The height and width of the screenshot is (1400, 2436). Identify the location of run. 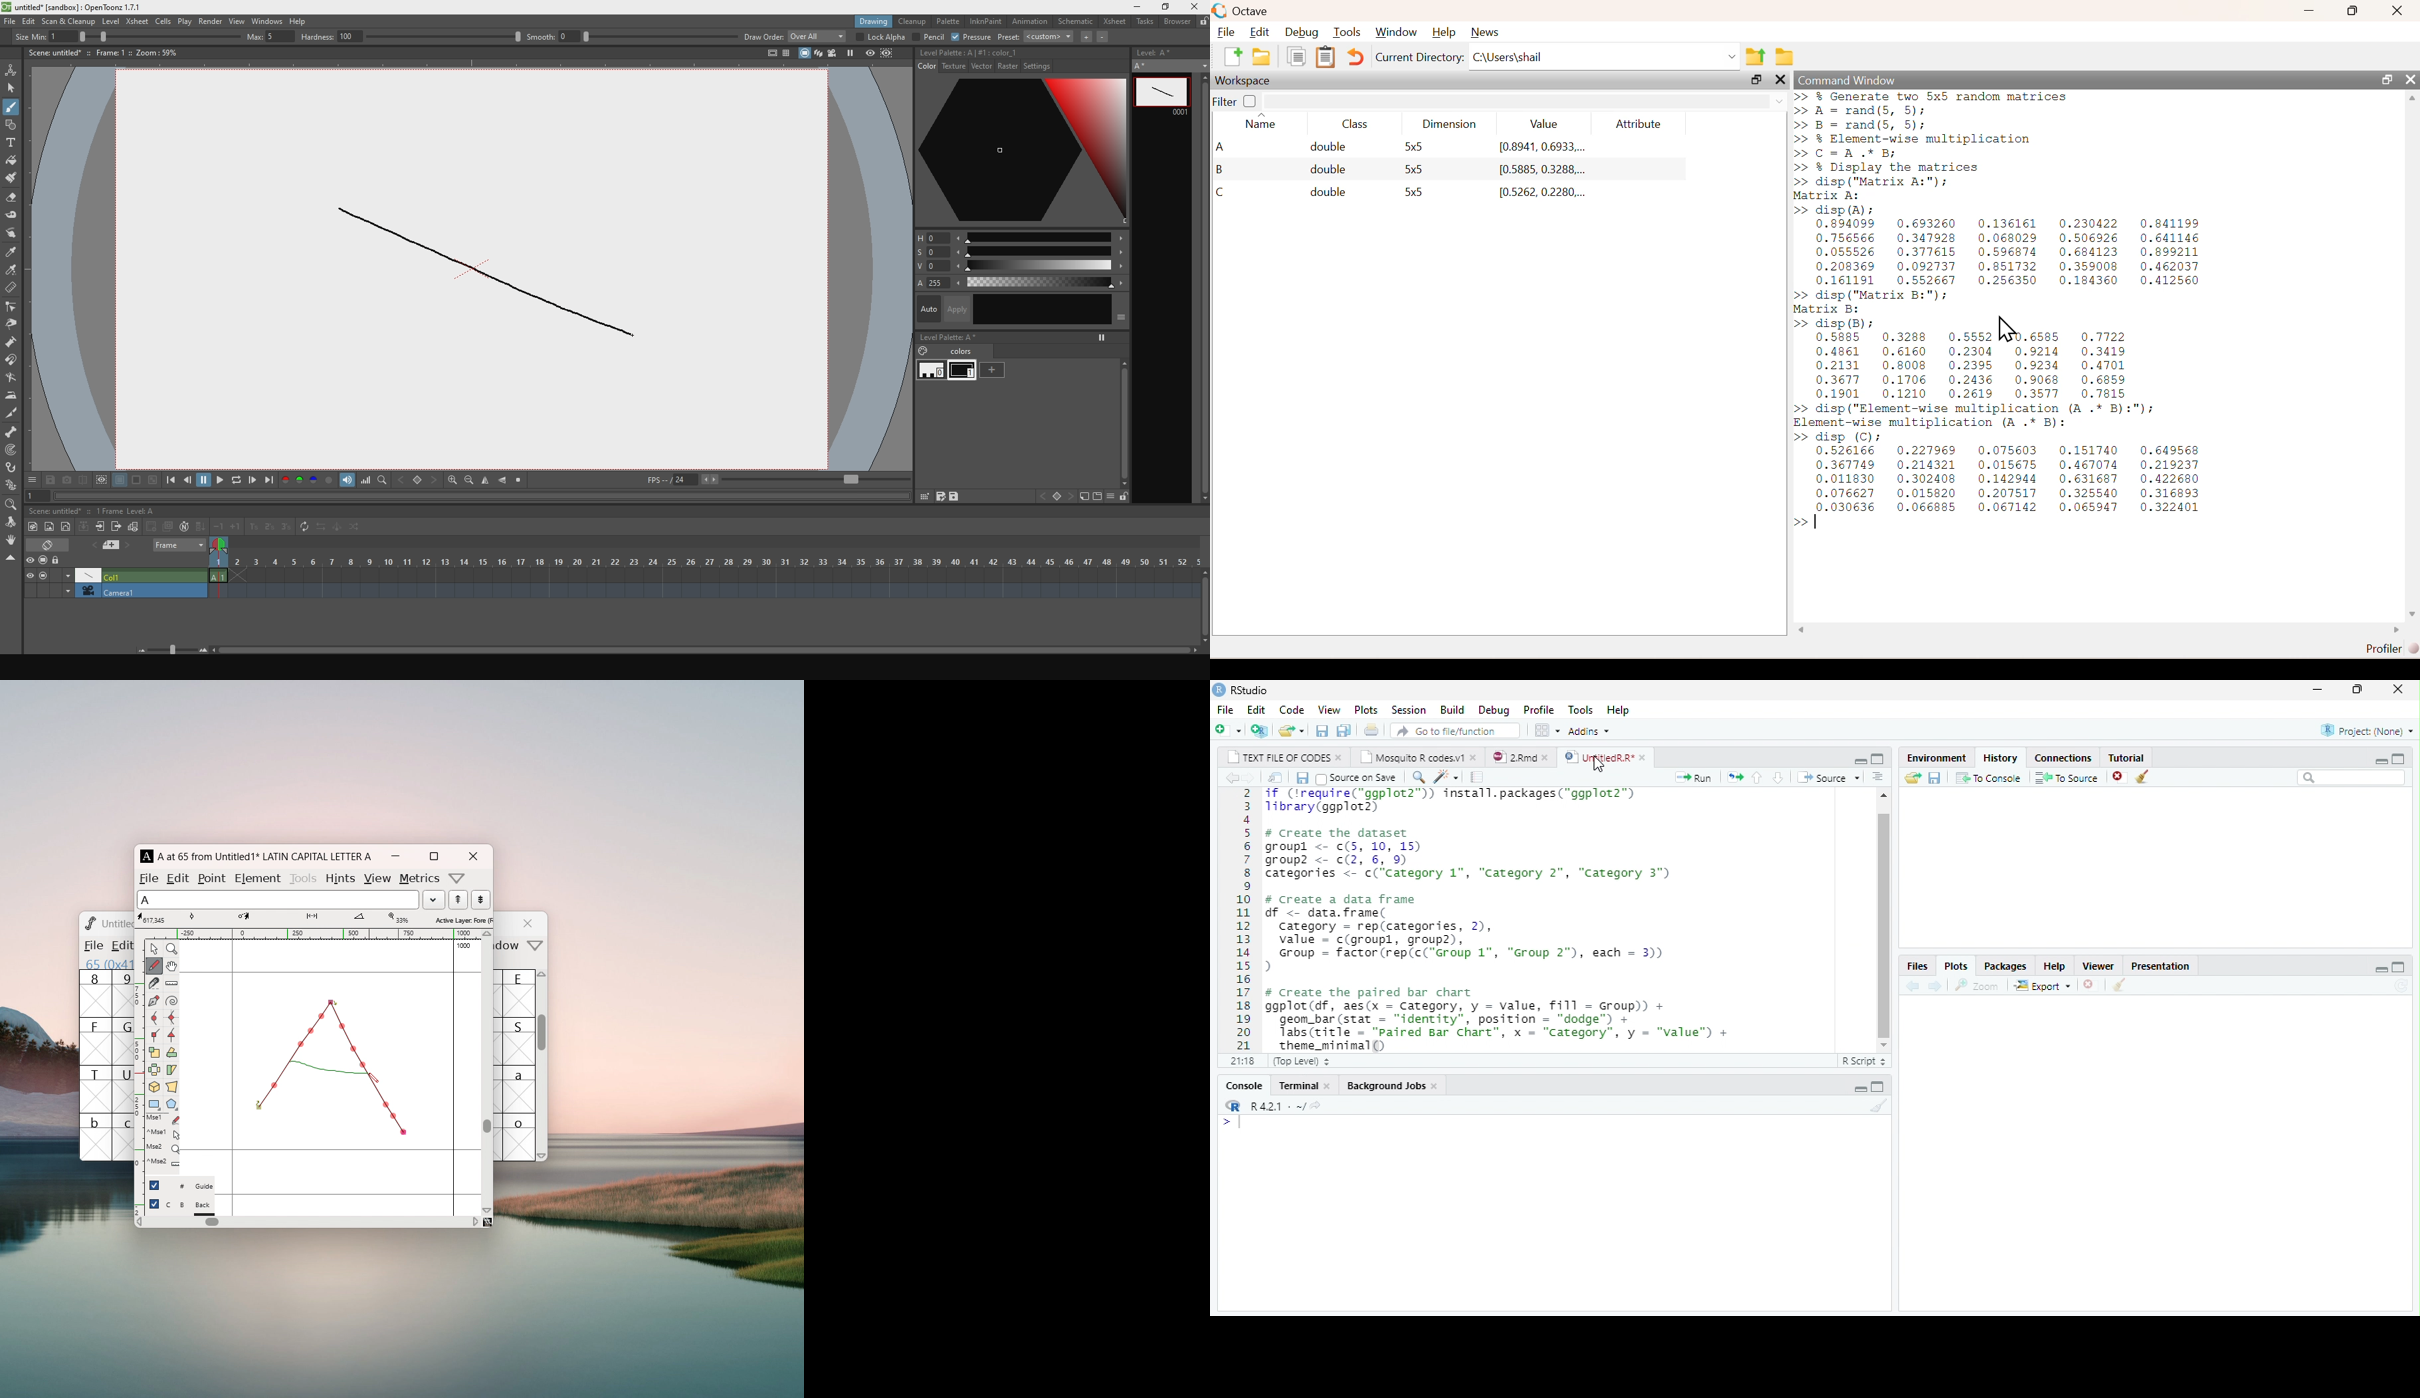
(1696, 777).